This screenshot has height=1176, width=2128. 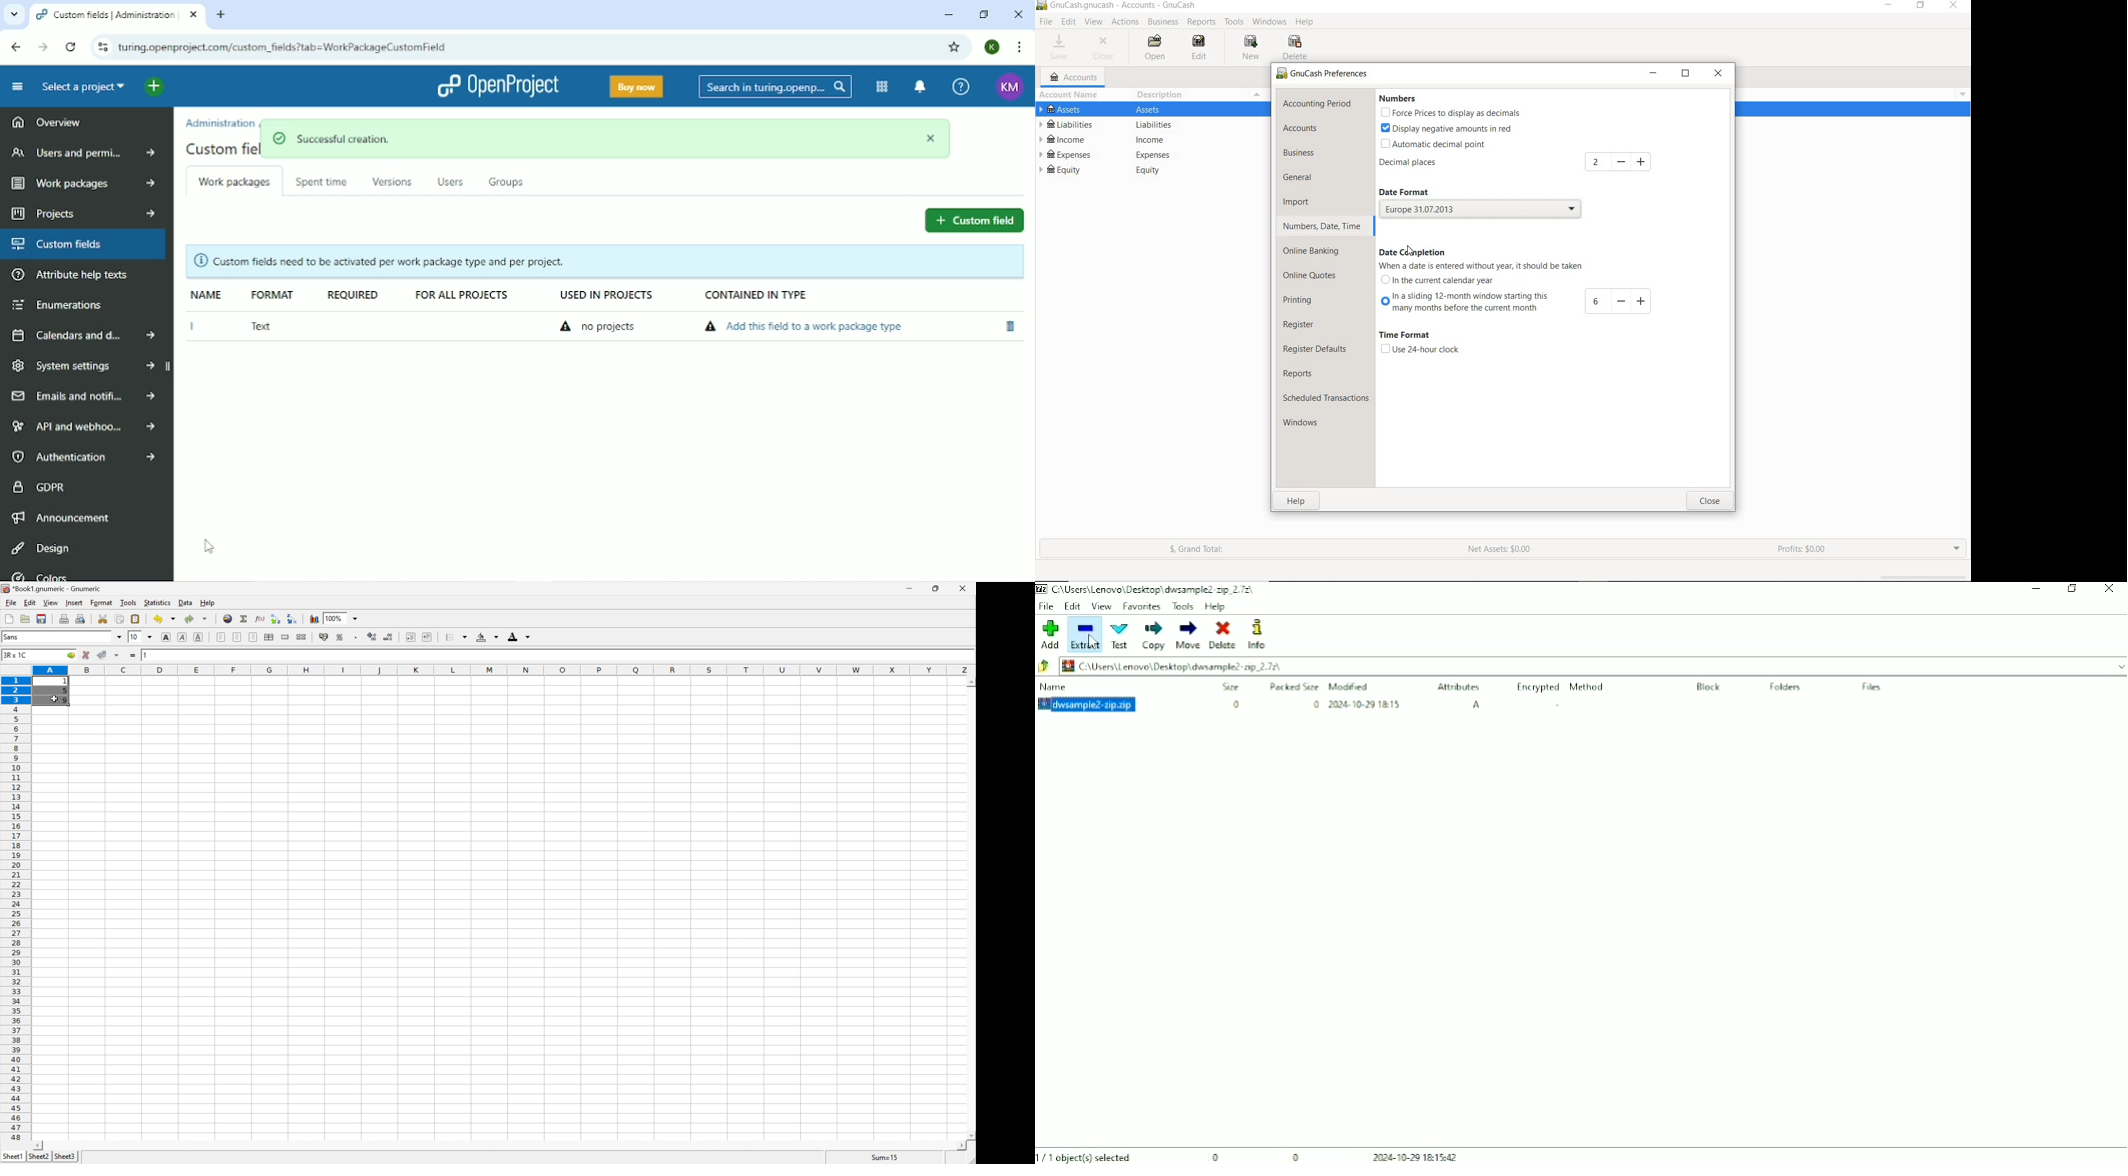 What do you see at coordinates (428, 637) in the screenshot?
I see `increase indent` at bounding box center [428, 637].